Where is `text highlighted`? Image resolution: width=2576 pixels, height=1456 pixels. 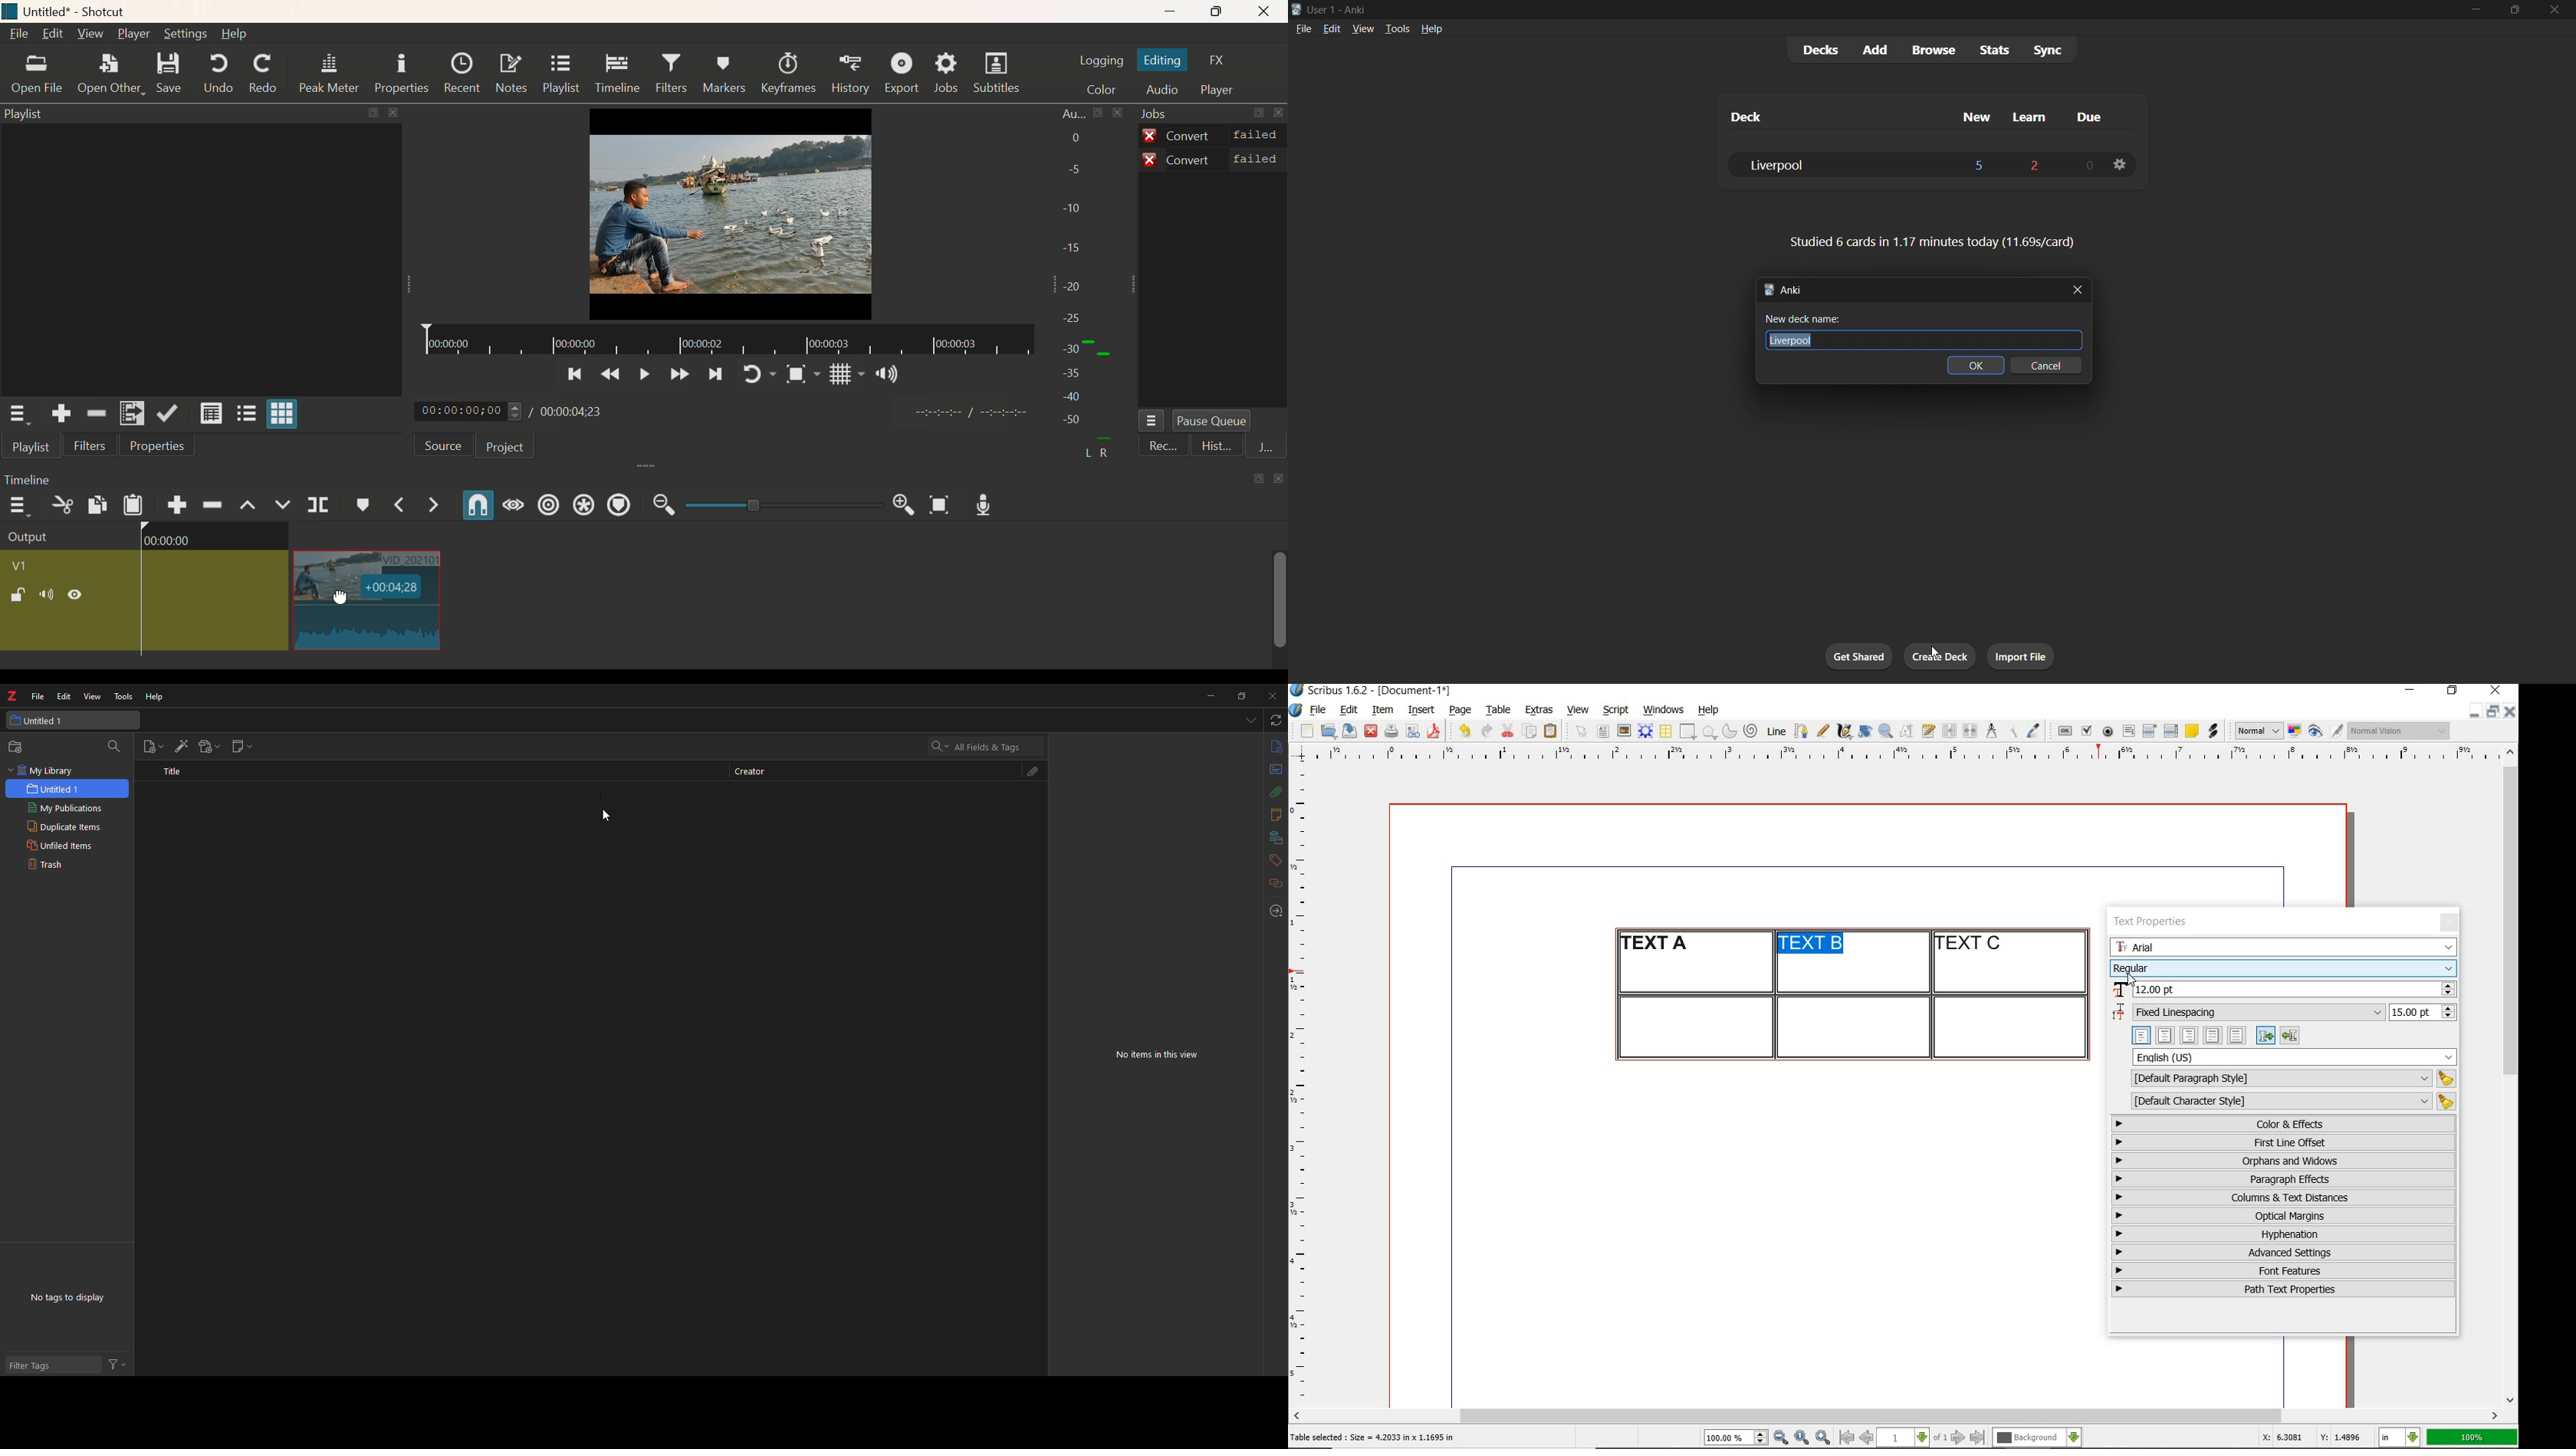
text highlighted is located at coordinates (1808, 943).